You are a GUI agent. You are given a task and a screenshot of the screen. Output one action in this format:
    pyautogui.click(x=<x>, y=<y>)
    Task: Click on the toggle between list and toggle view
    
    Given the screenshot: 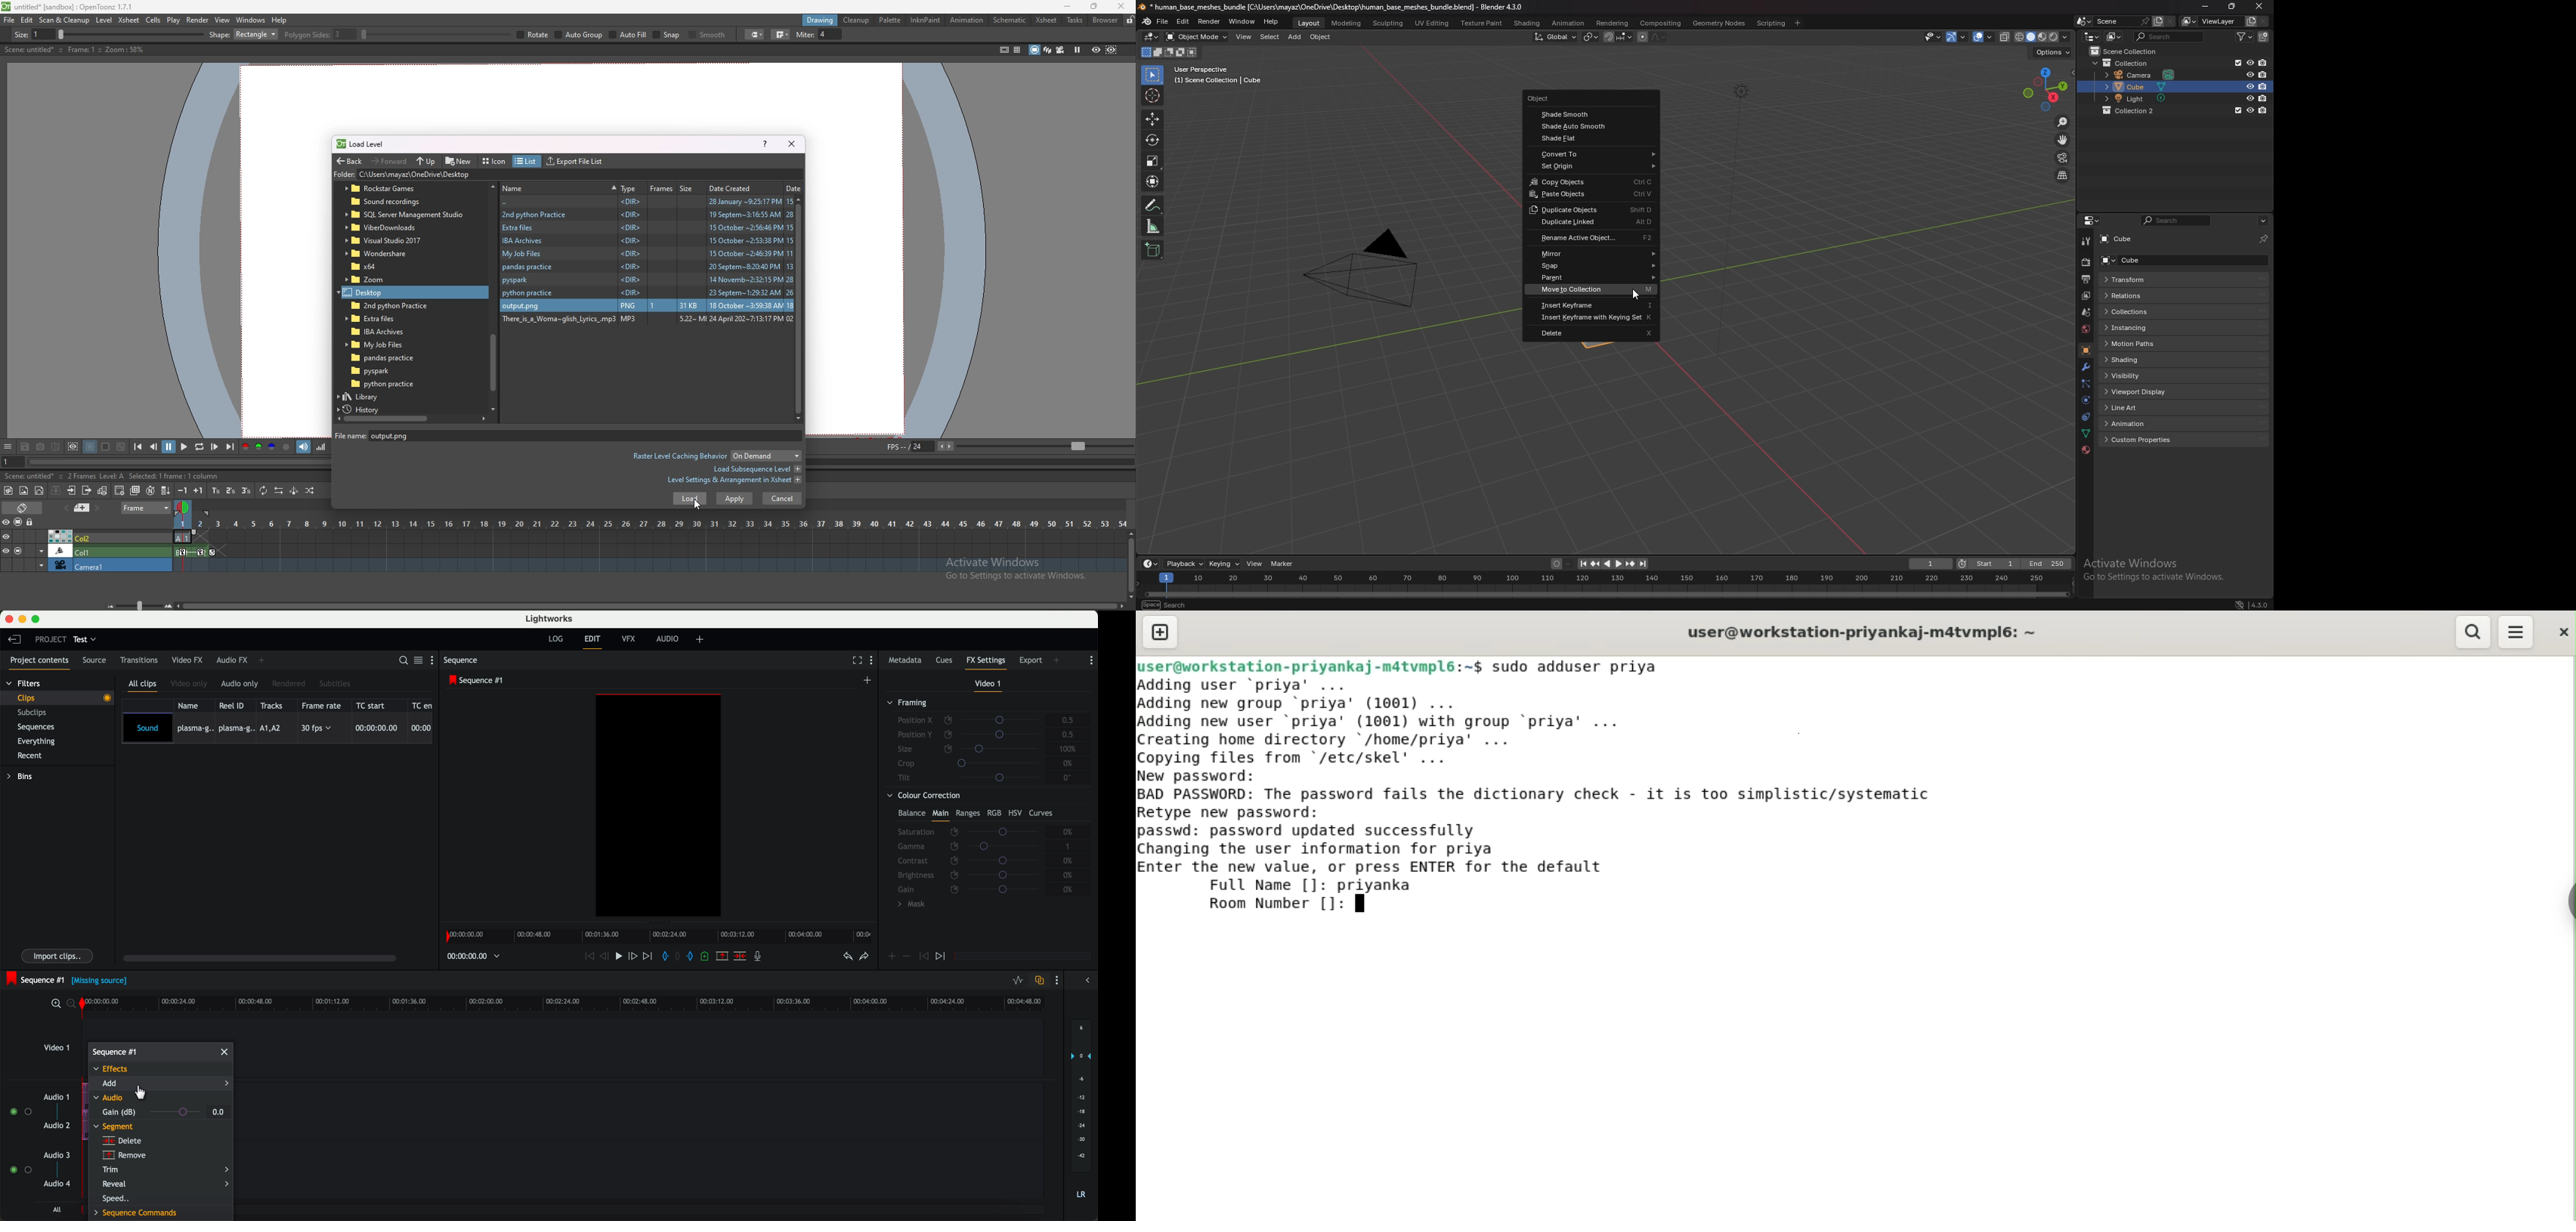 What is the action you would take?
    pyautogui.click(x=419, y=661)
    